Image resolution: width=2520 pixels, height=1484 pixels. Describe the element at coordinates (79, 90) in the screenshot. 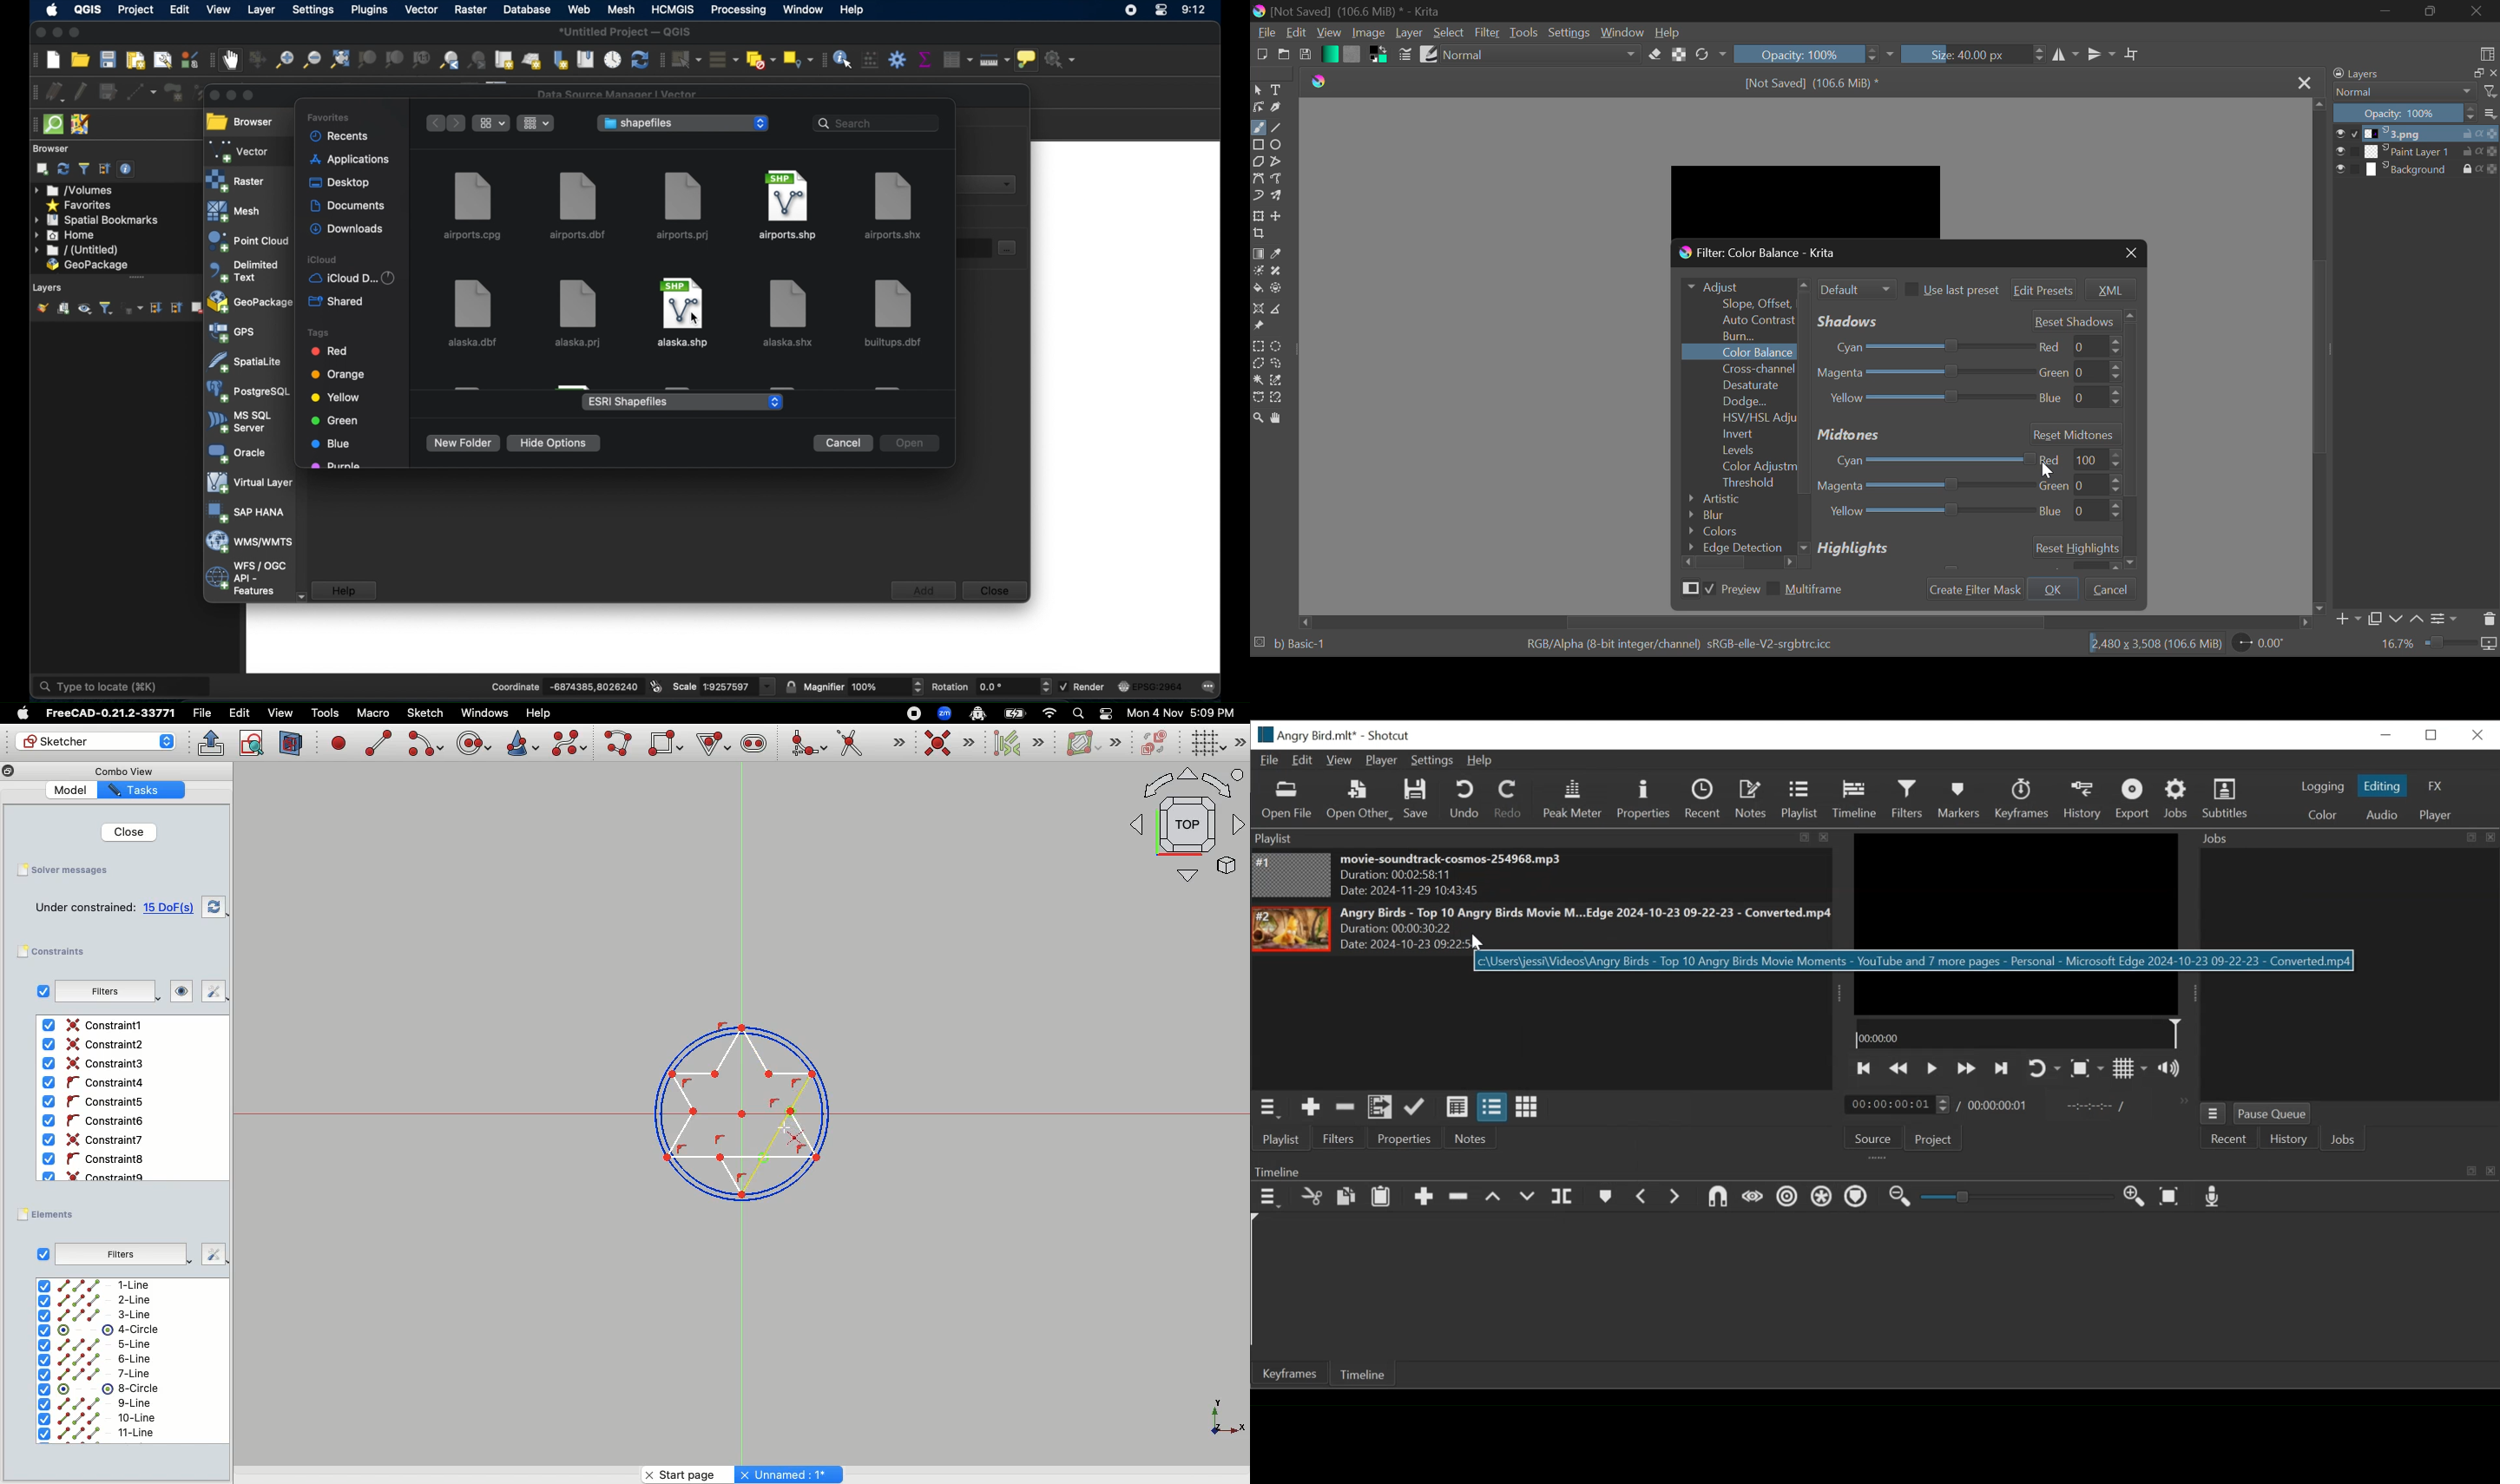

I see `toggle editing` at that location.